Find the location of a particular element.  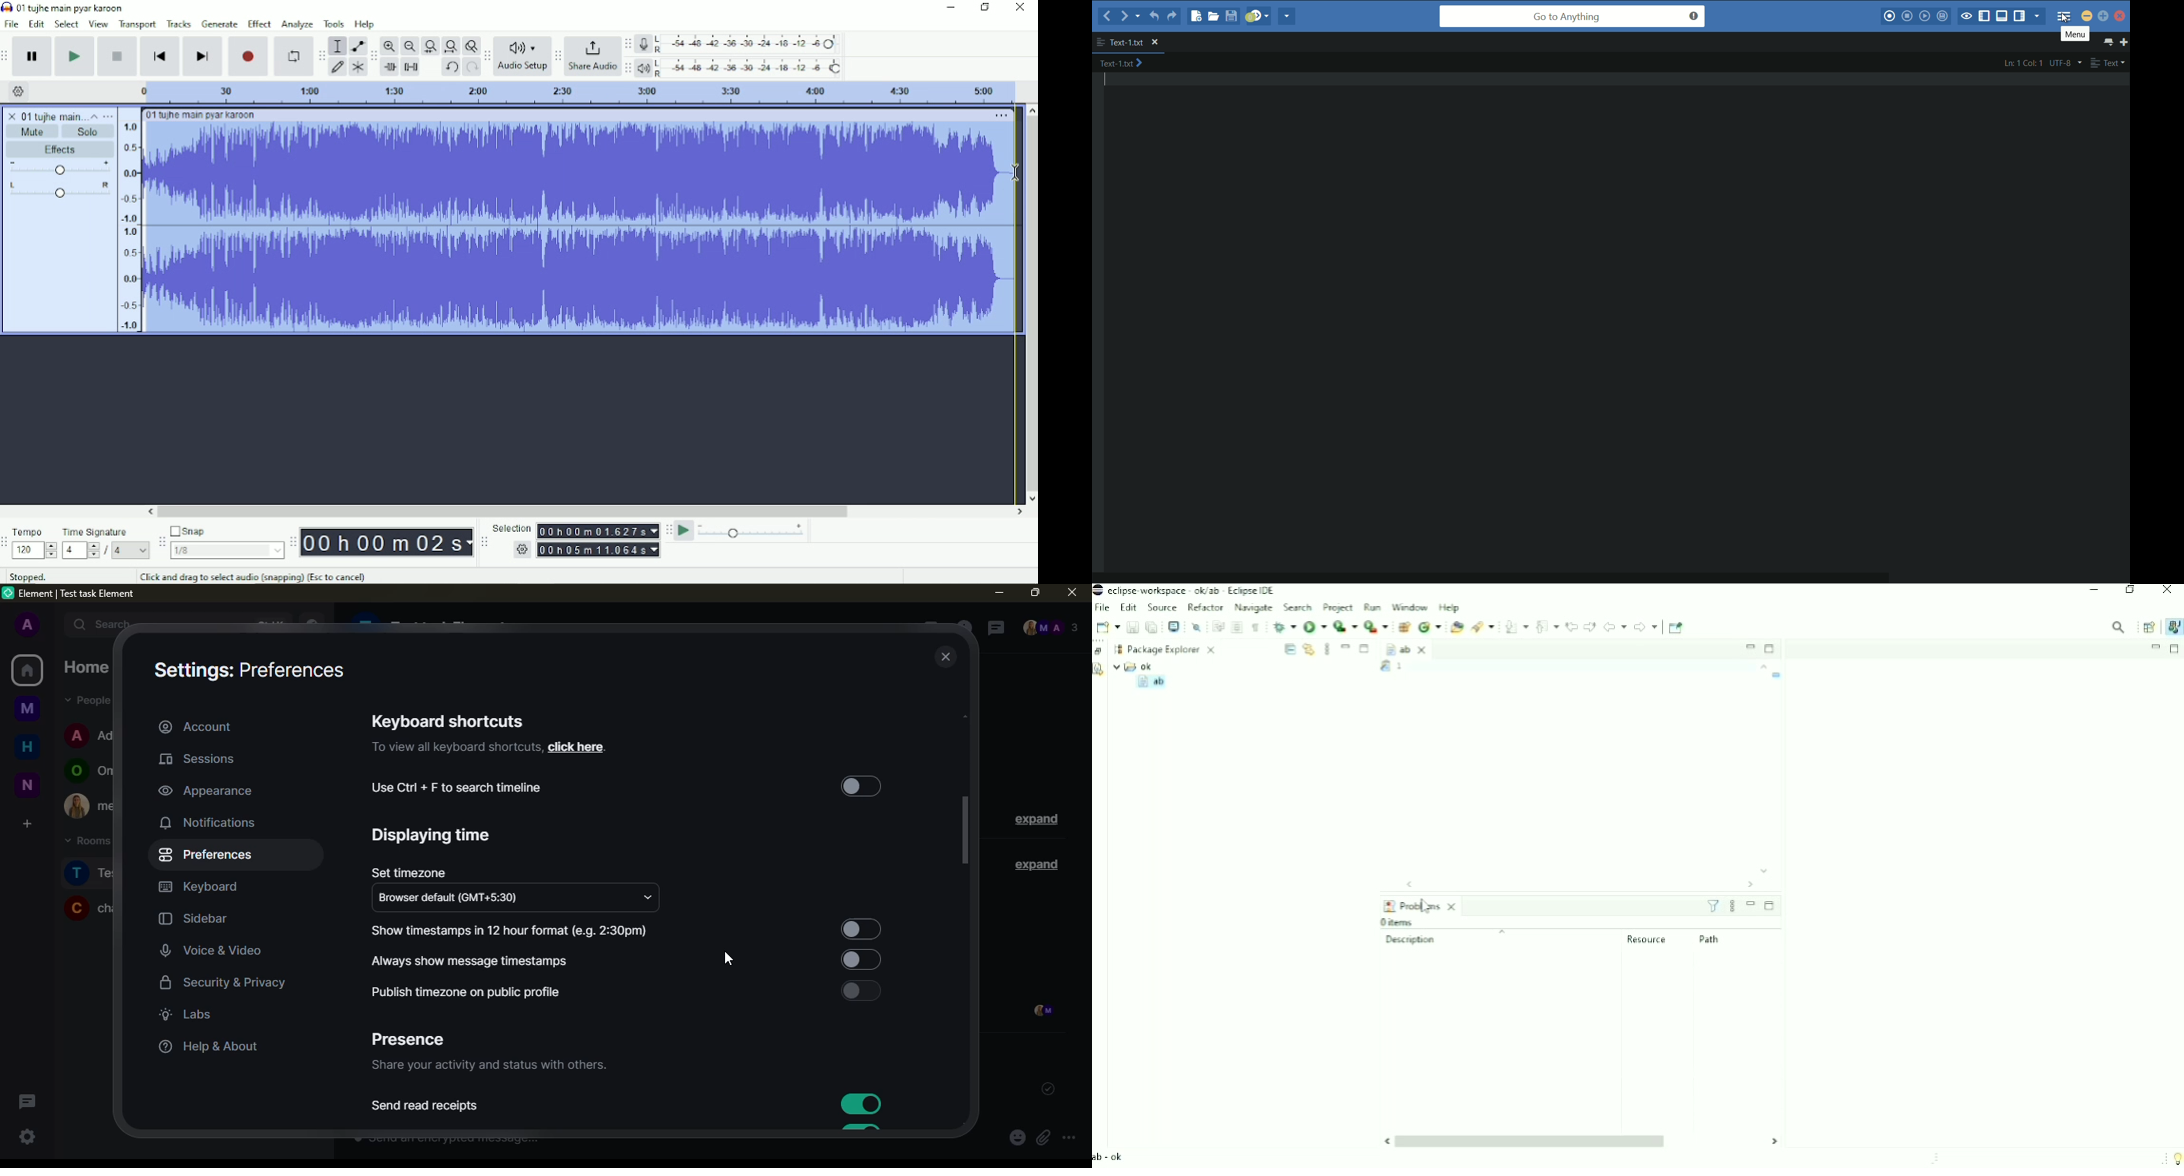

set timezone is located at coordinates (408, 873).